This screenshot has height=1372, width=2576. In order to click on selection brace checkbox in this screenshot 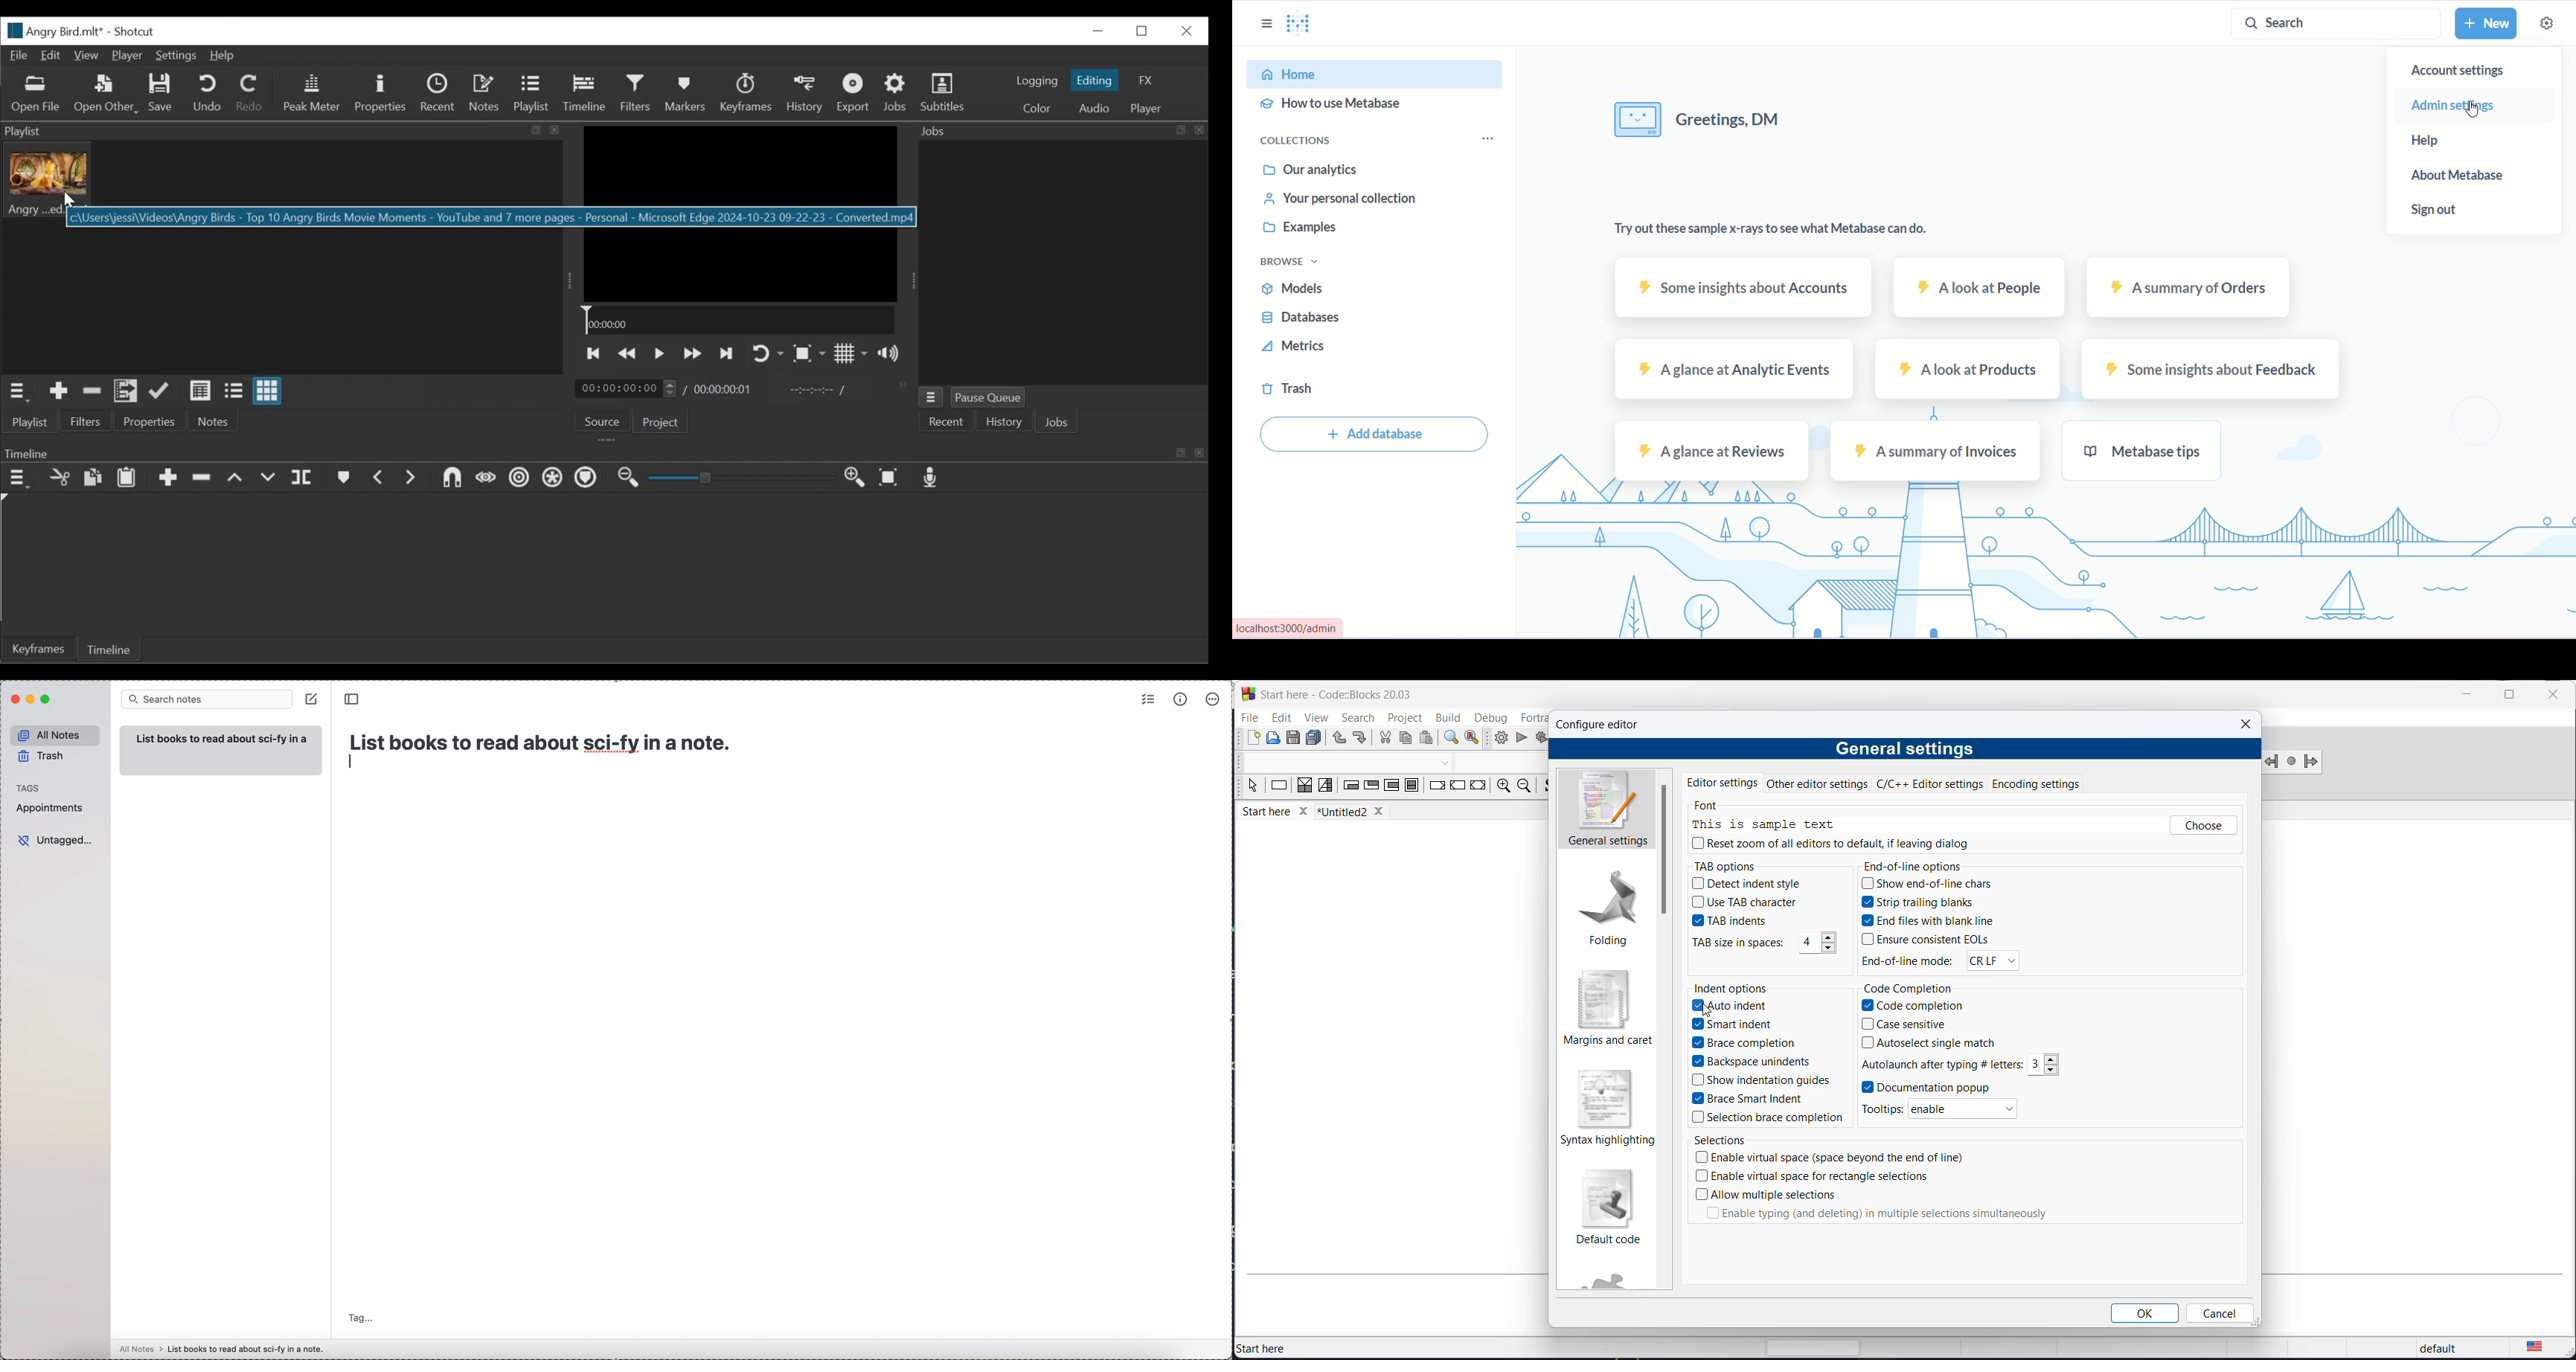, I will do `click(1771, 1116)`.